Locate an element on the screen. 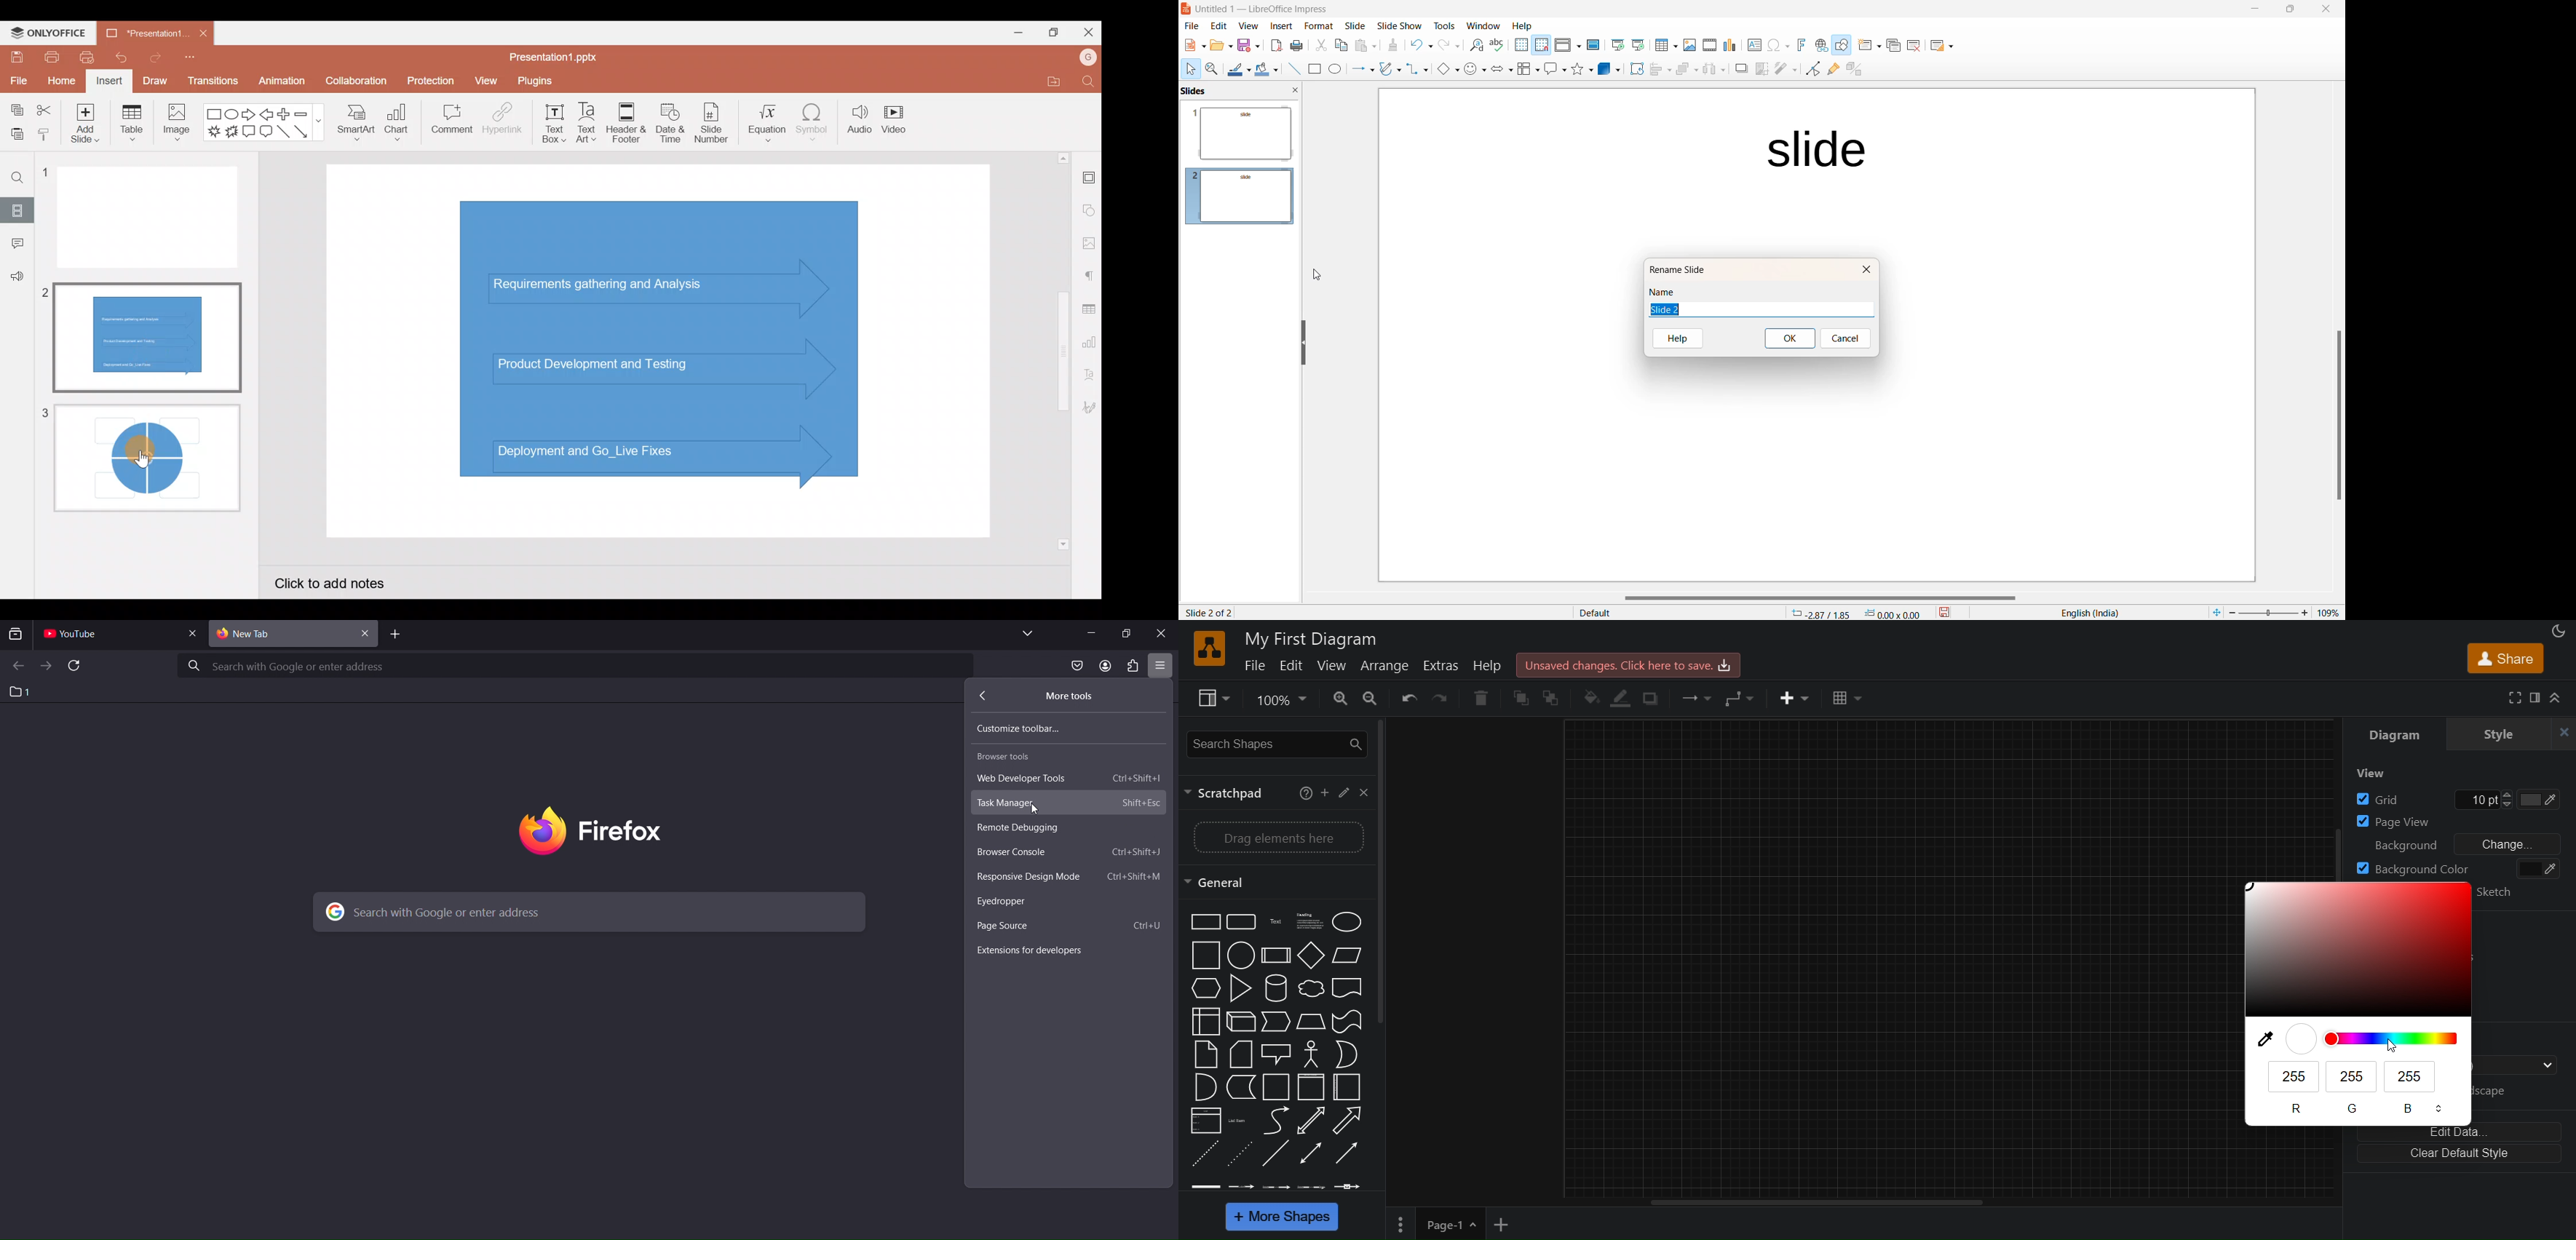 This screenshot has width=2576, height=1260. Align is located at coordinates (1658, 70).